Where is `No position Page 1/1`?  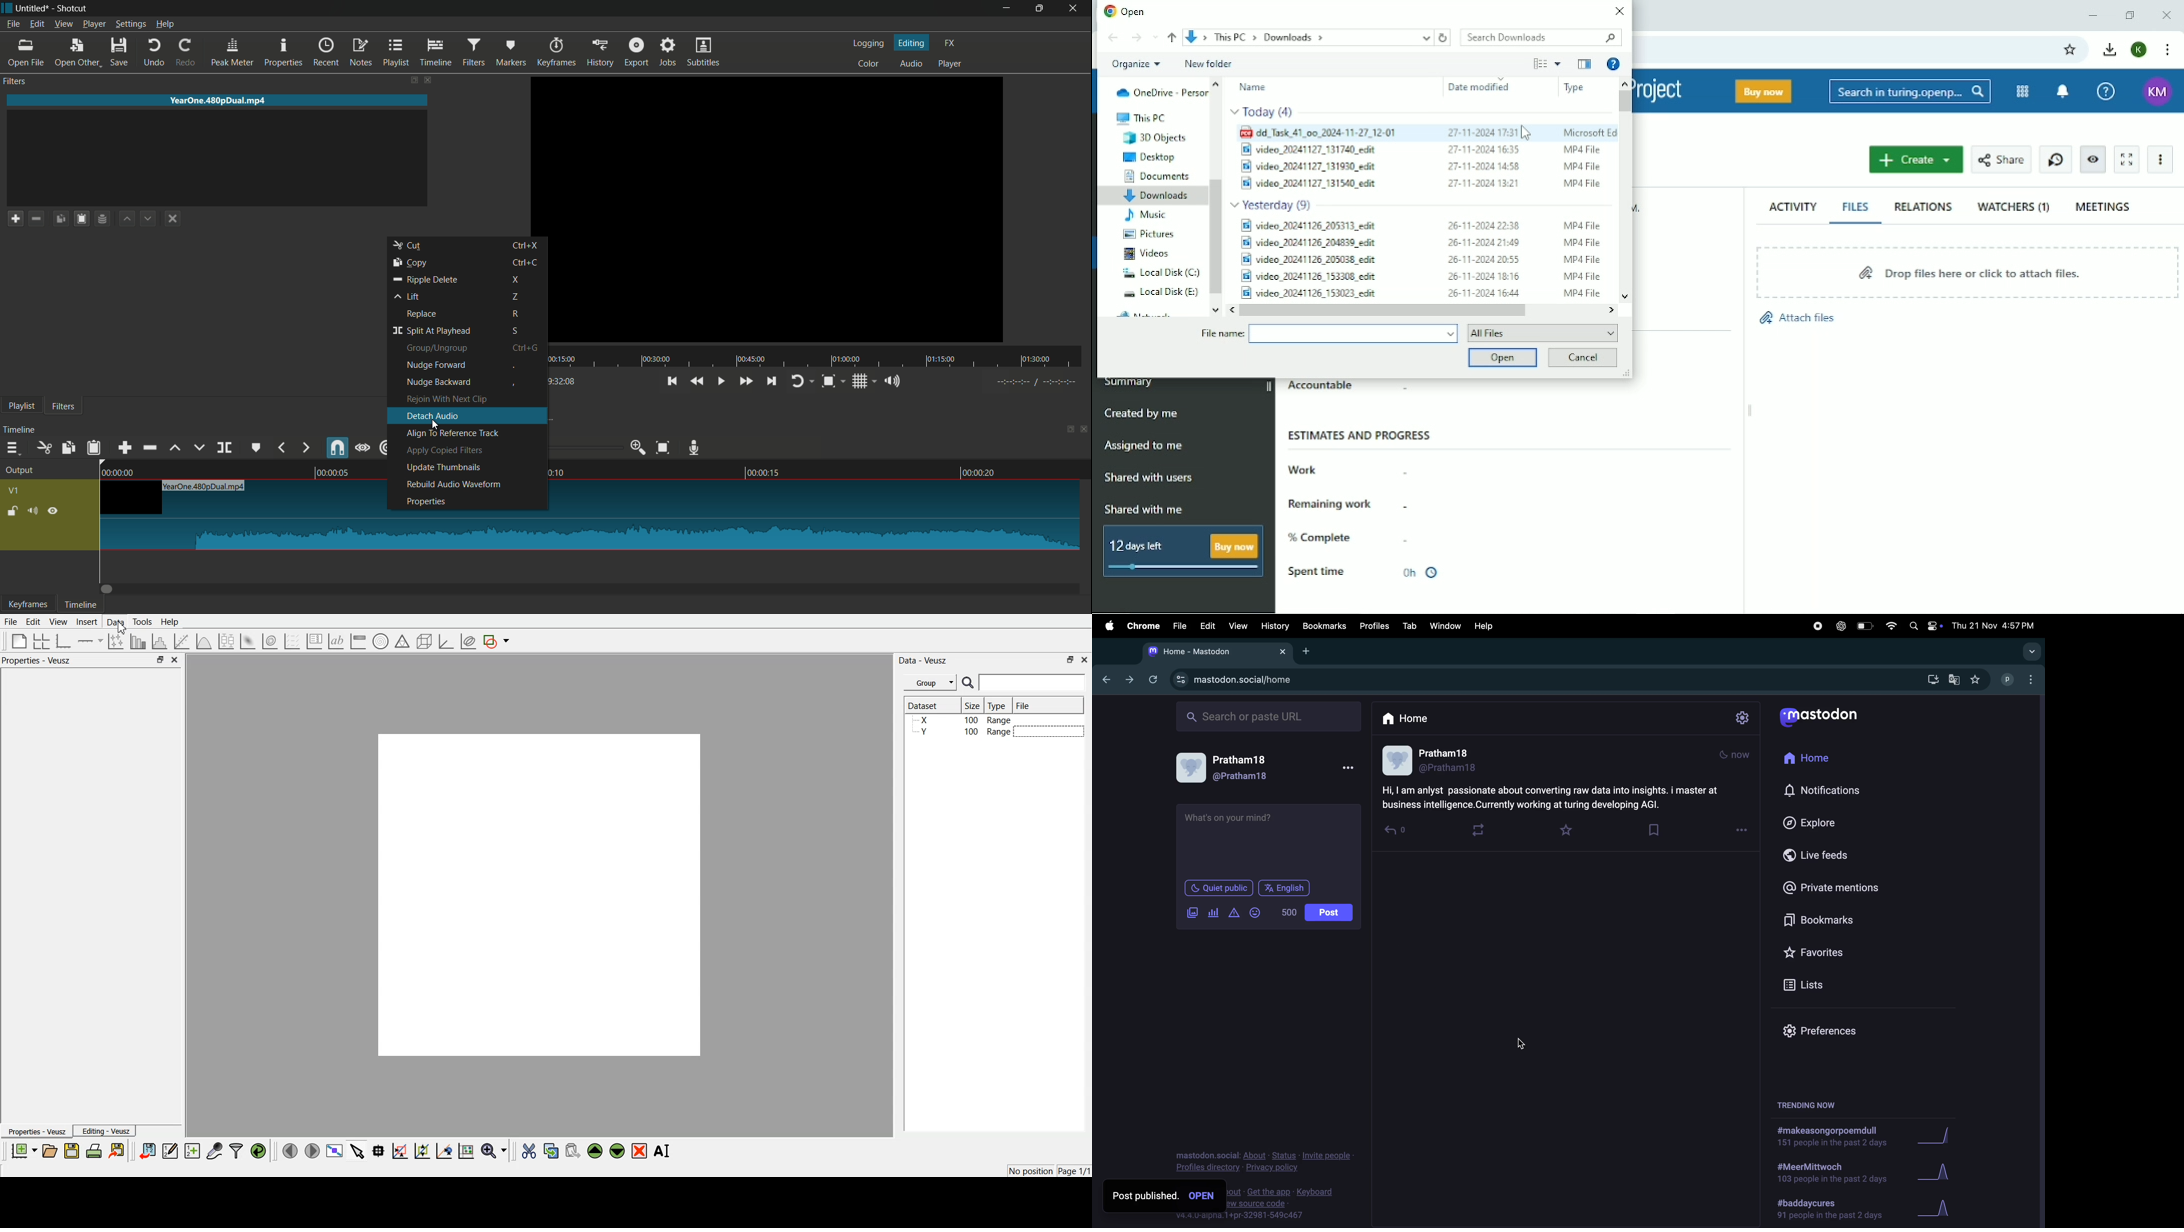 No position Page 1/1 is located at coordinates (1049, 1171).